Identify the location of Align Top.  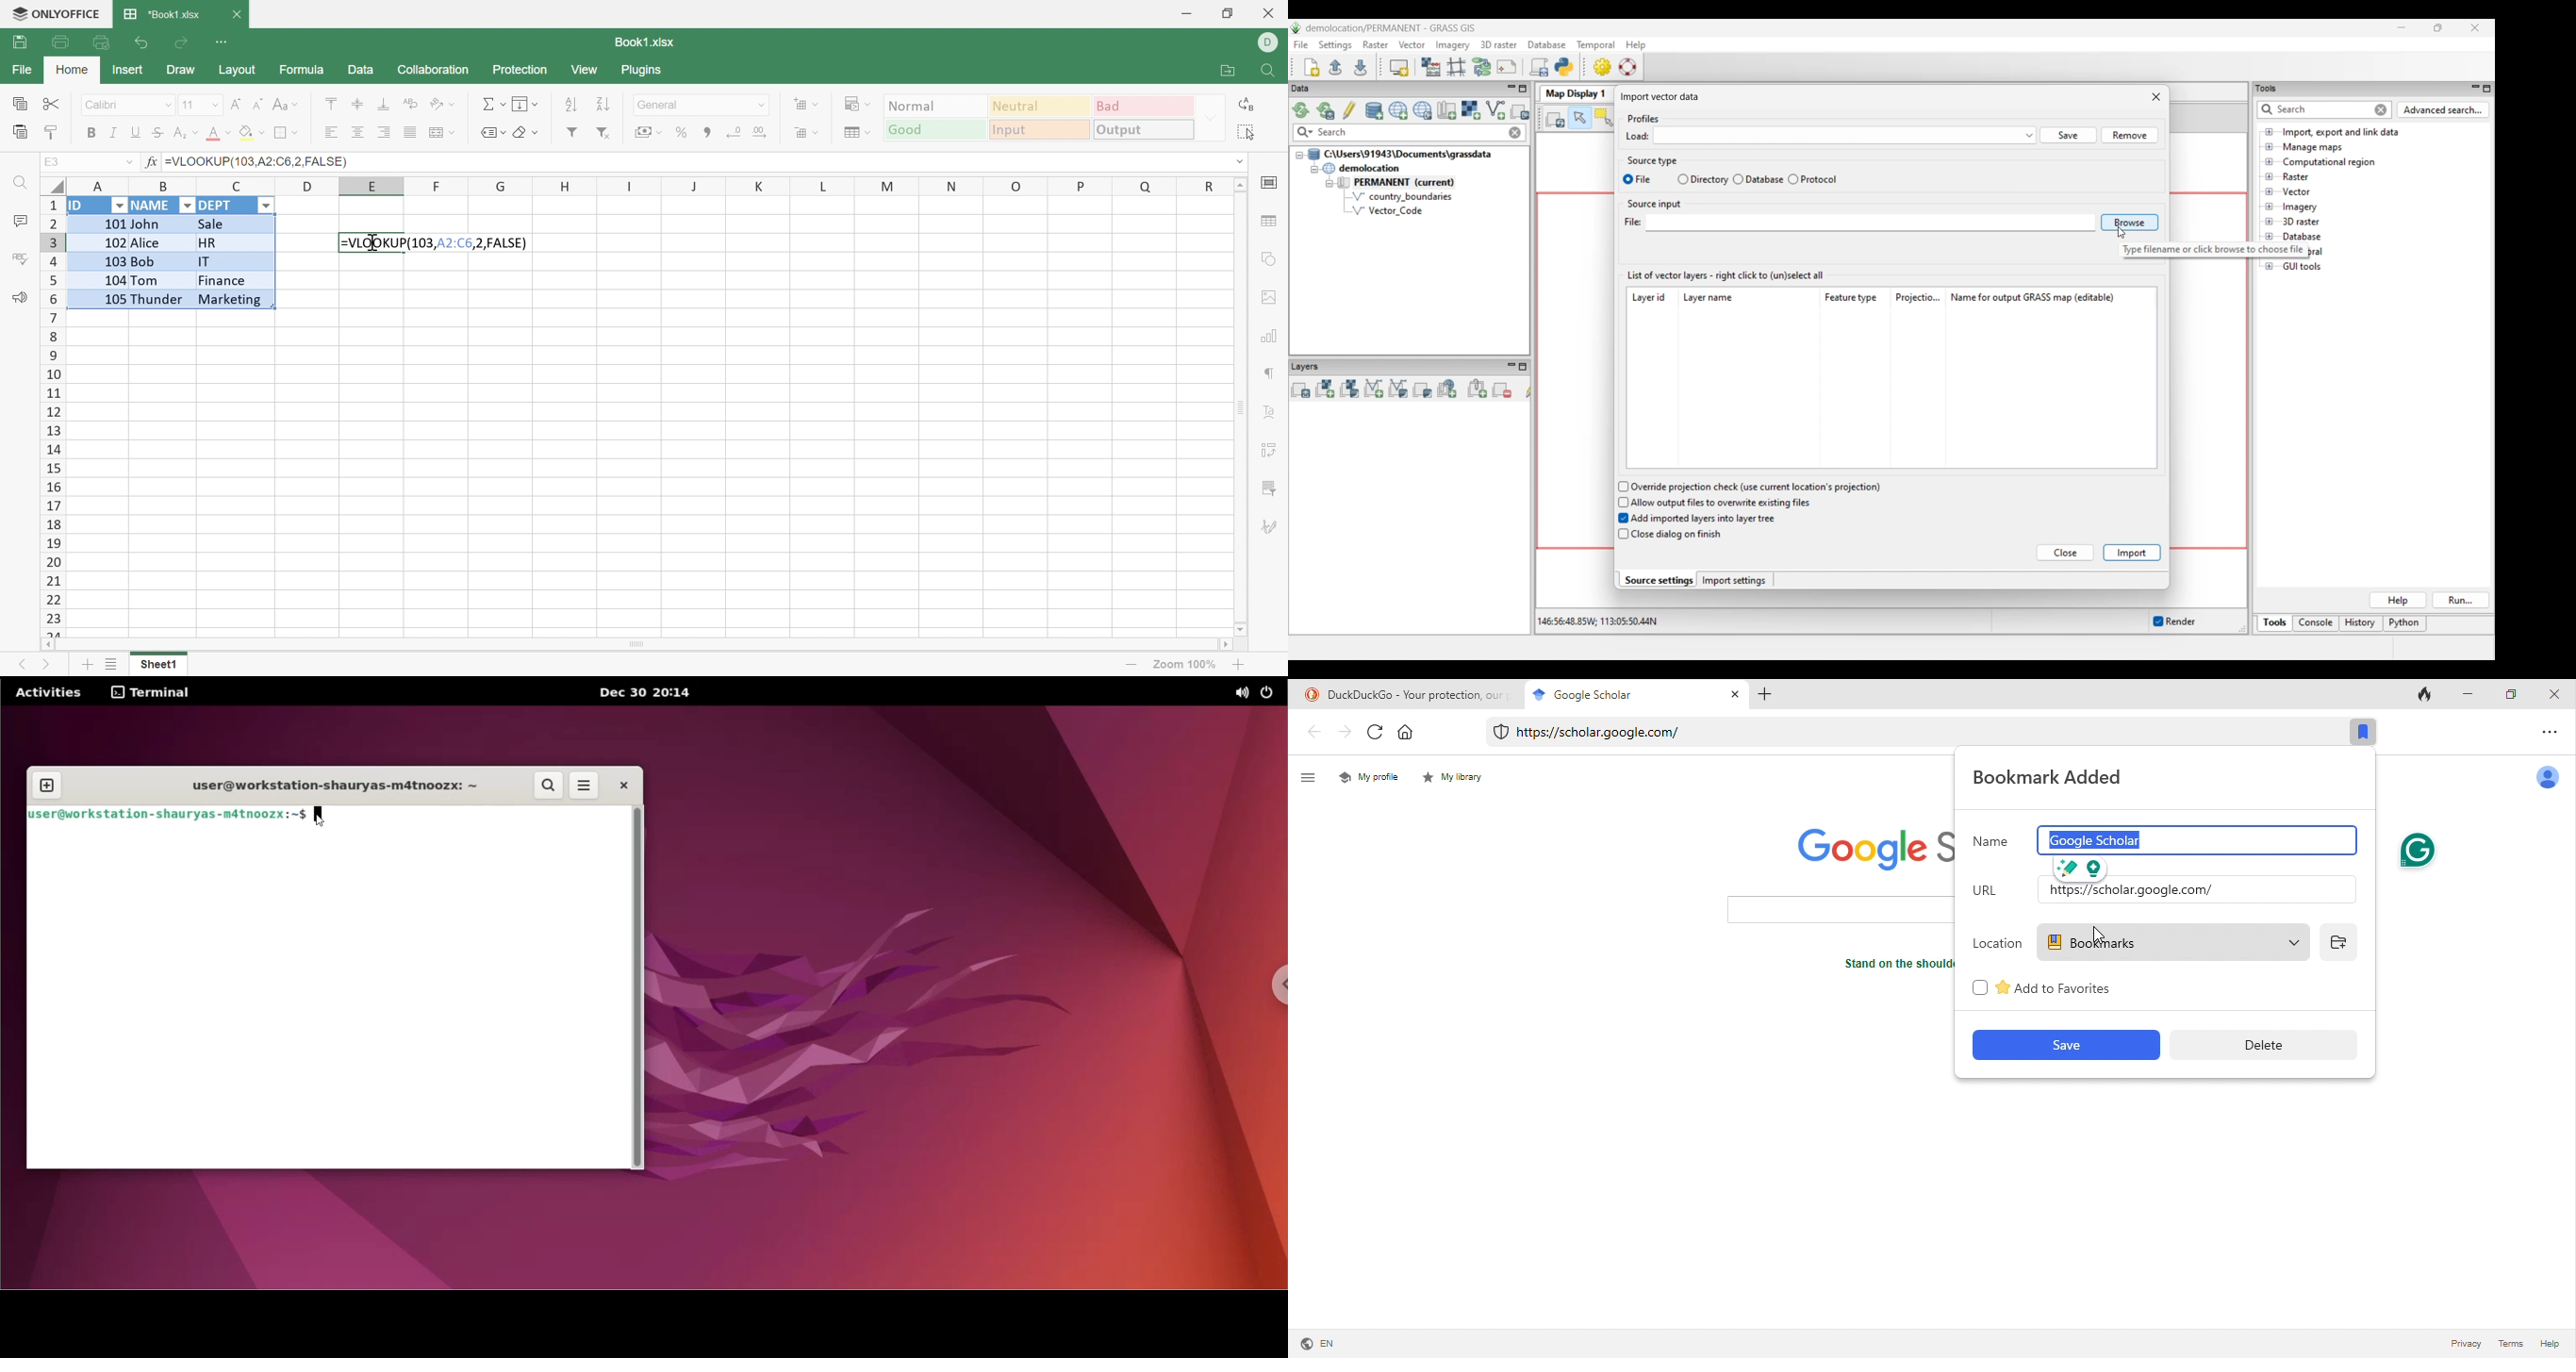
(333, 103).